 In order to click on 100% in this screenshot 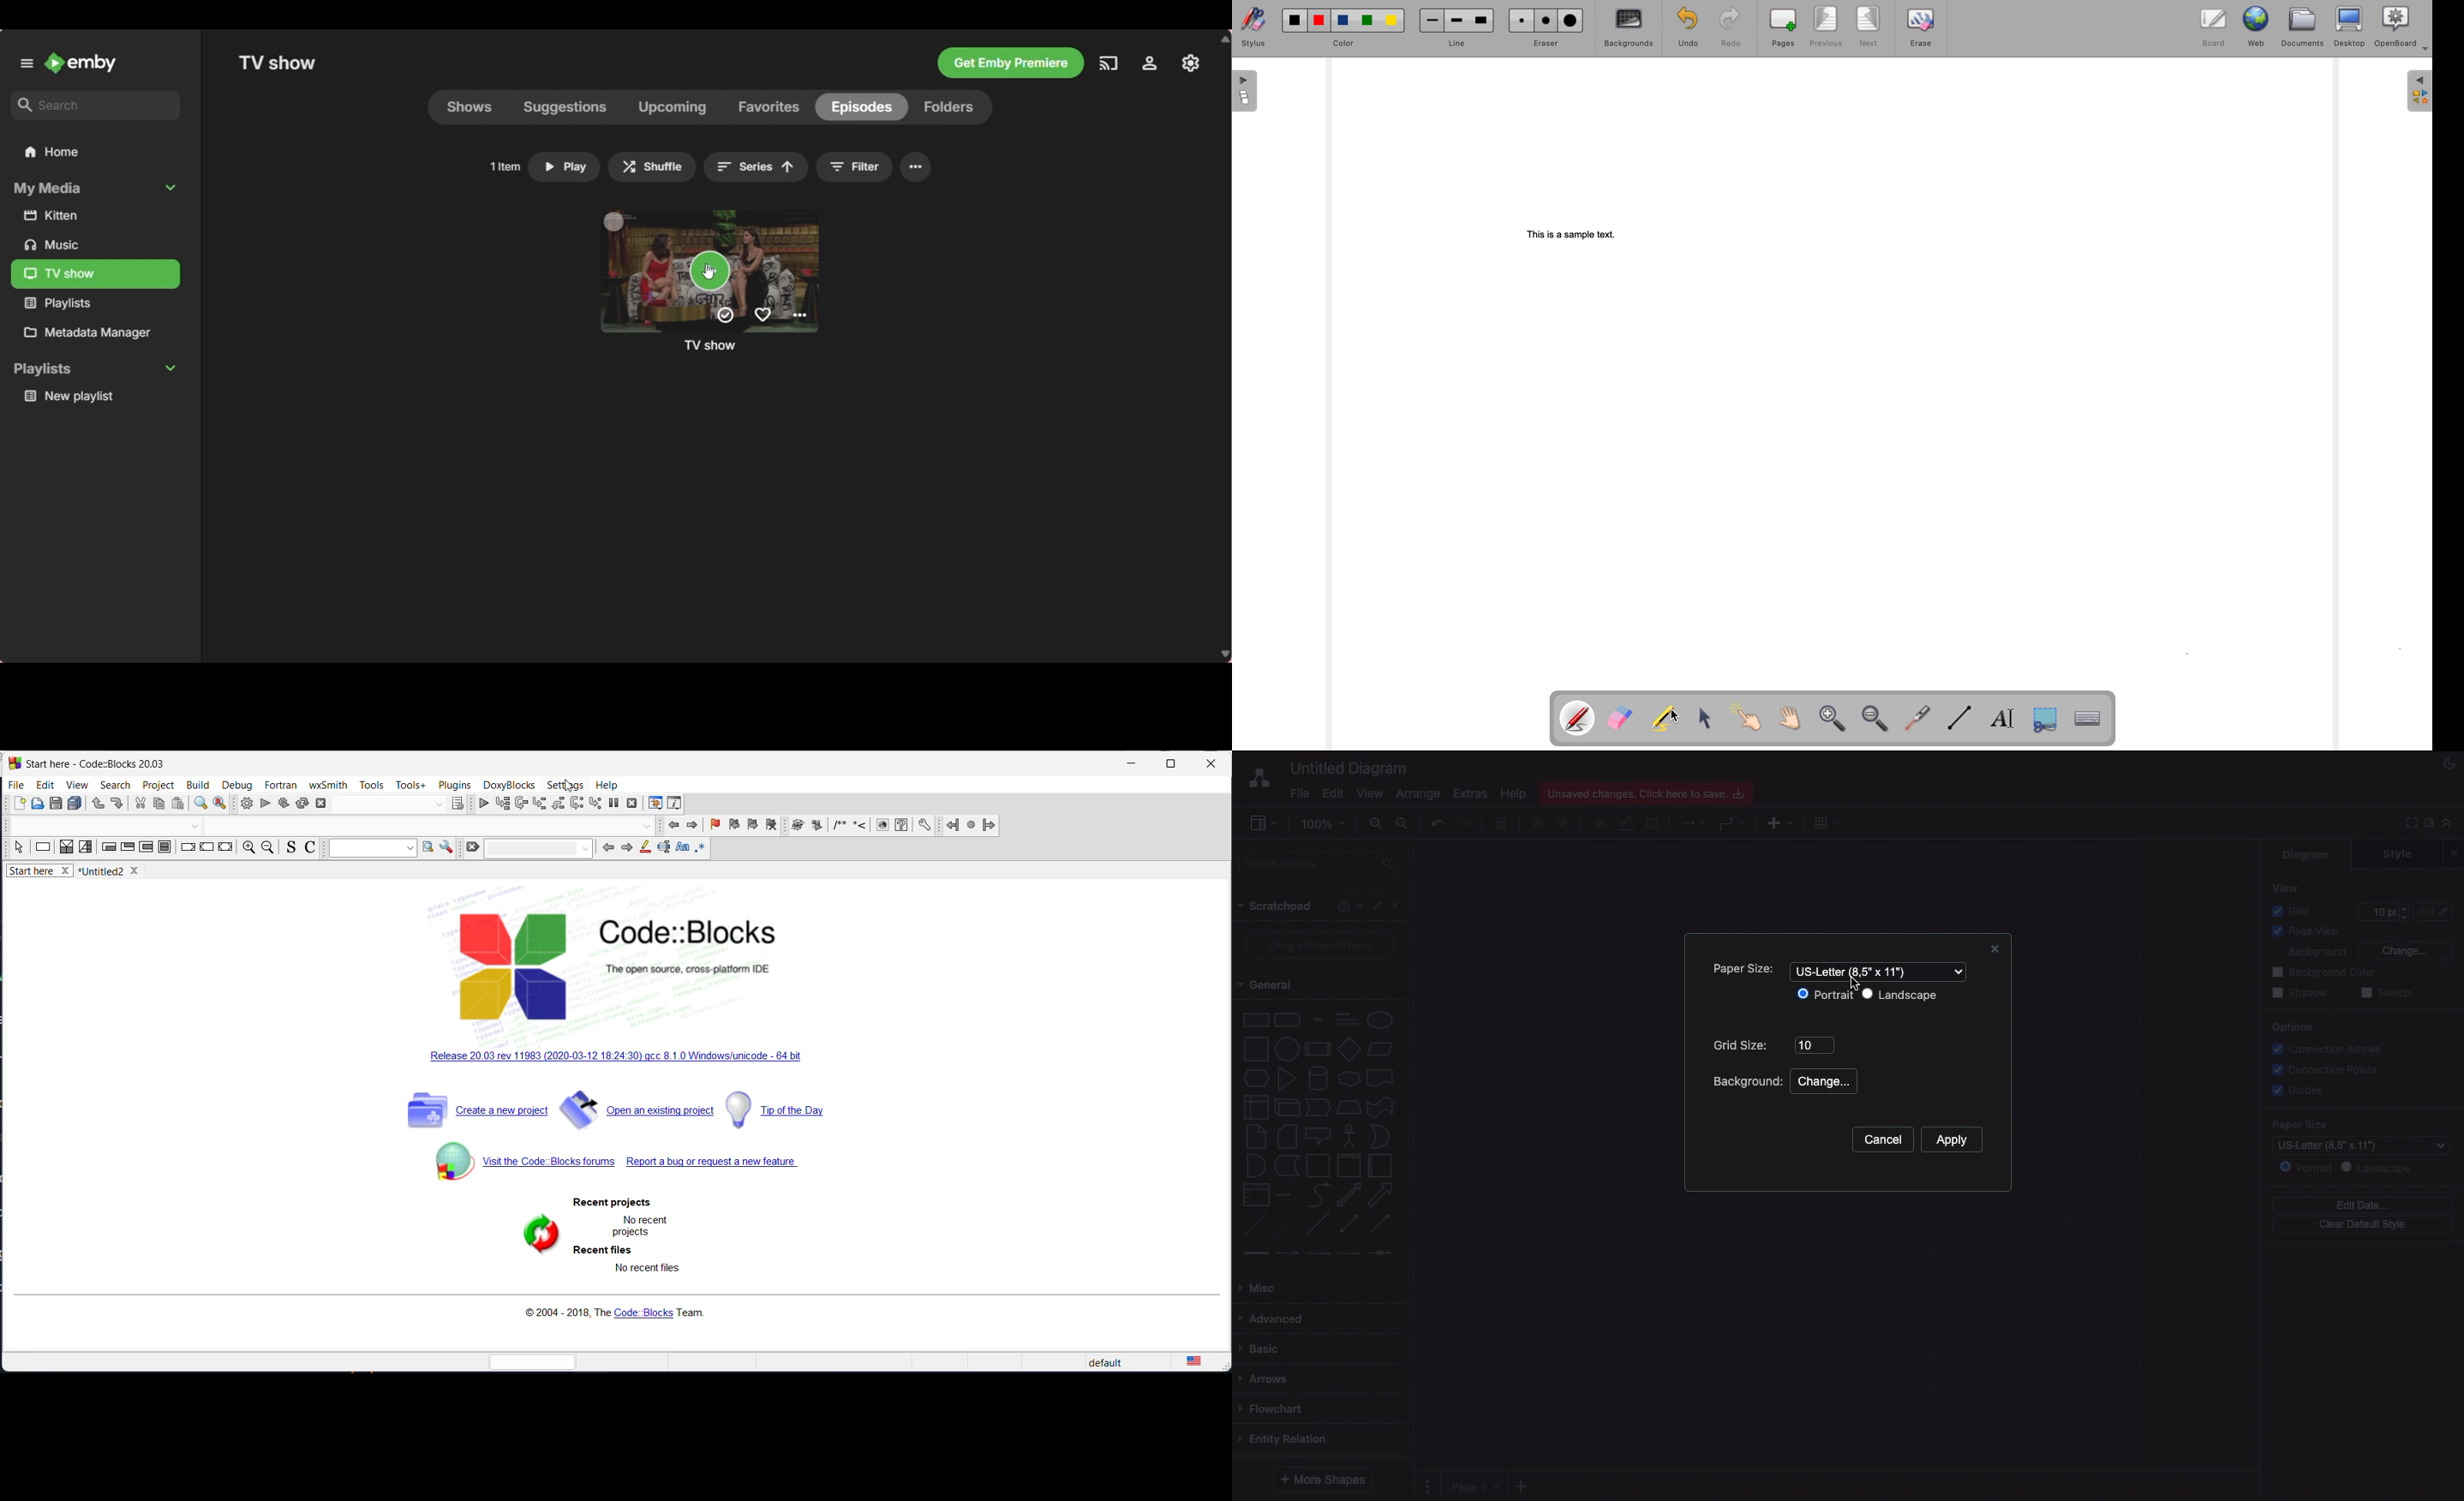, I will do `click(1325, 824)`.